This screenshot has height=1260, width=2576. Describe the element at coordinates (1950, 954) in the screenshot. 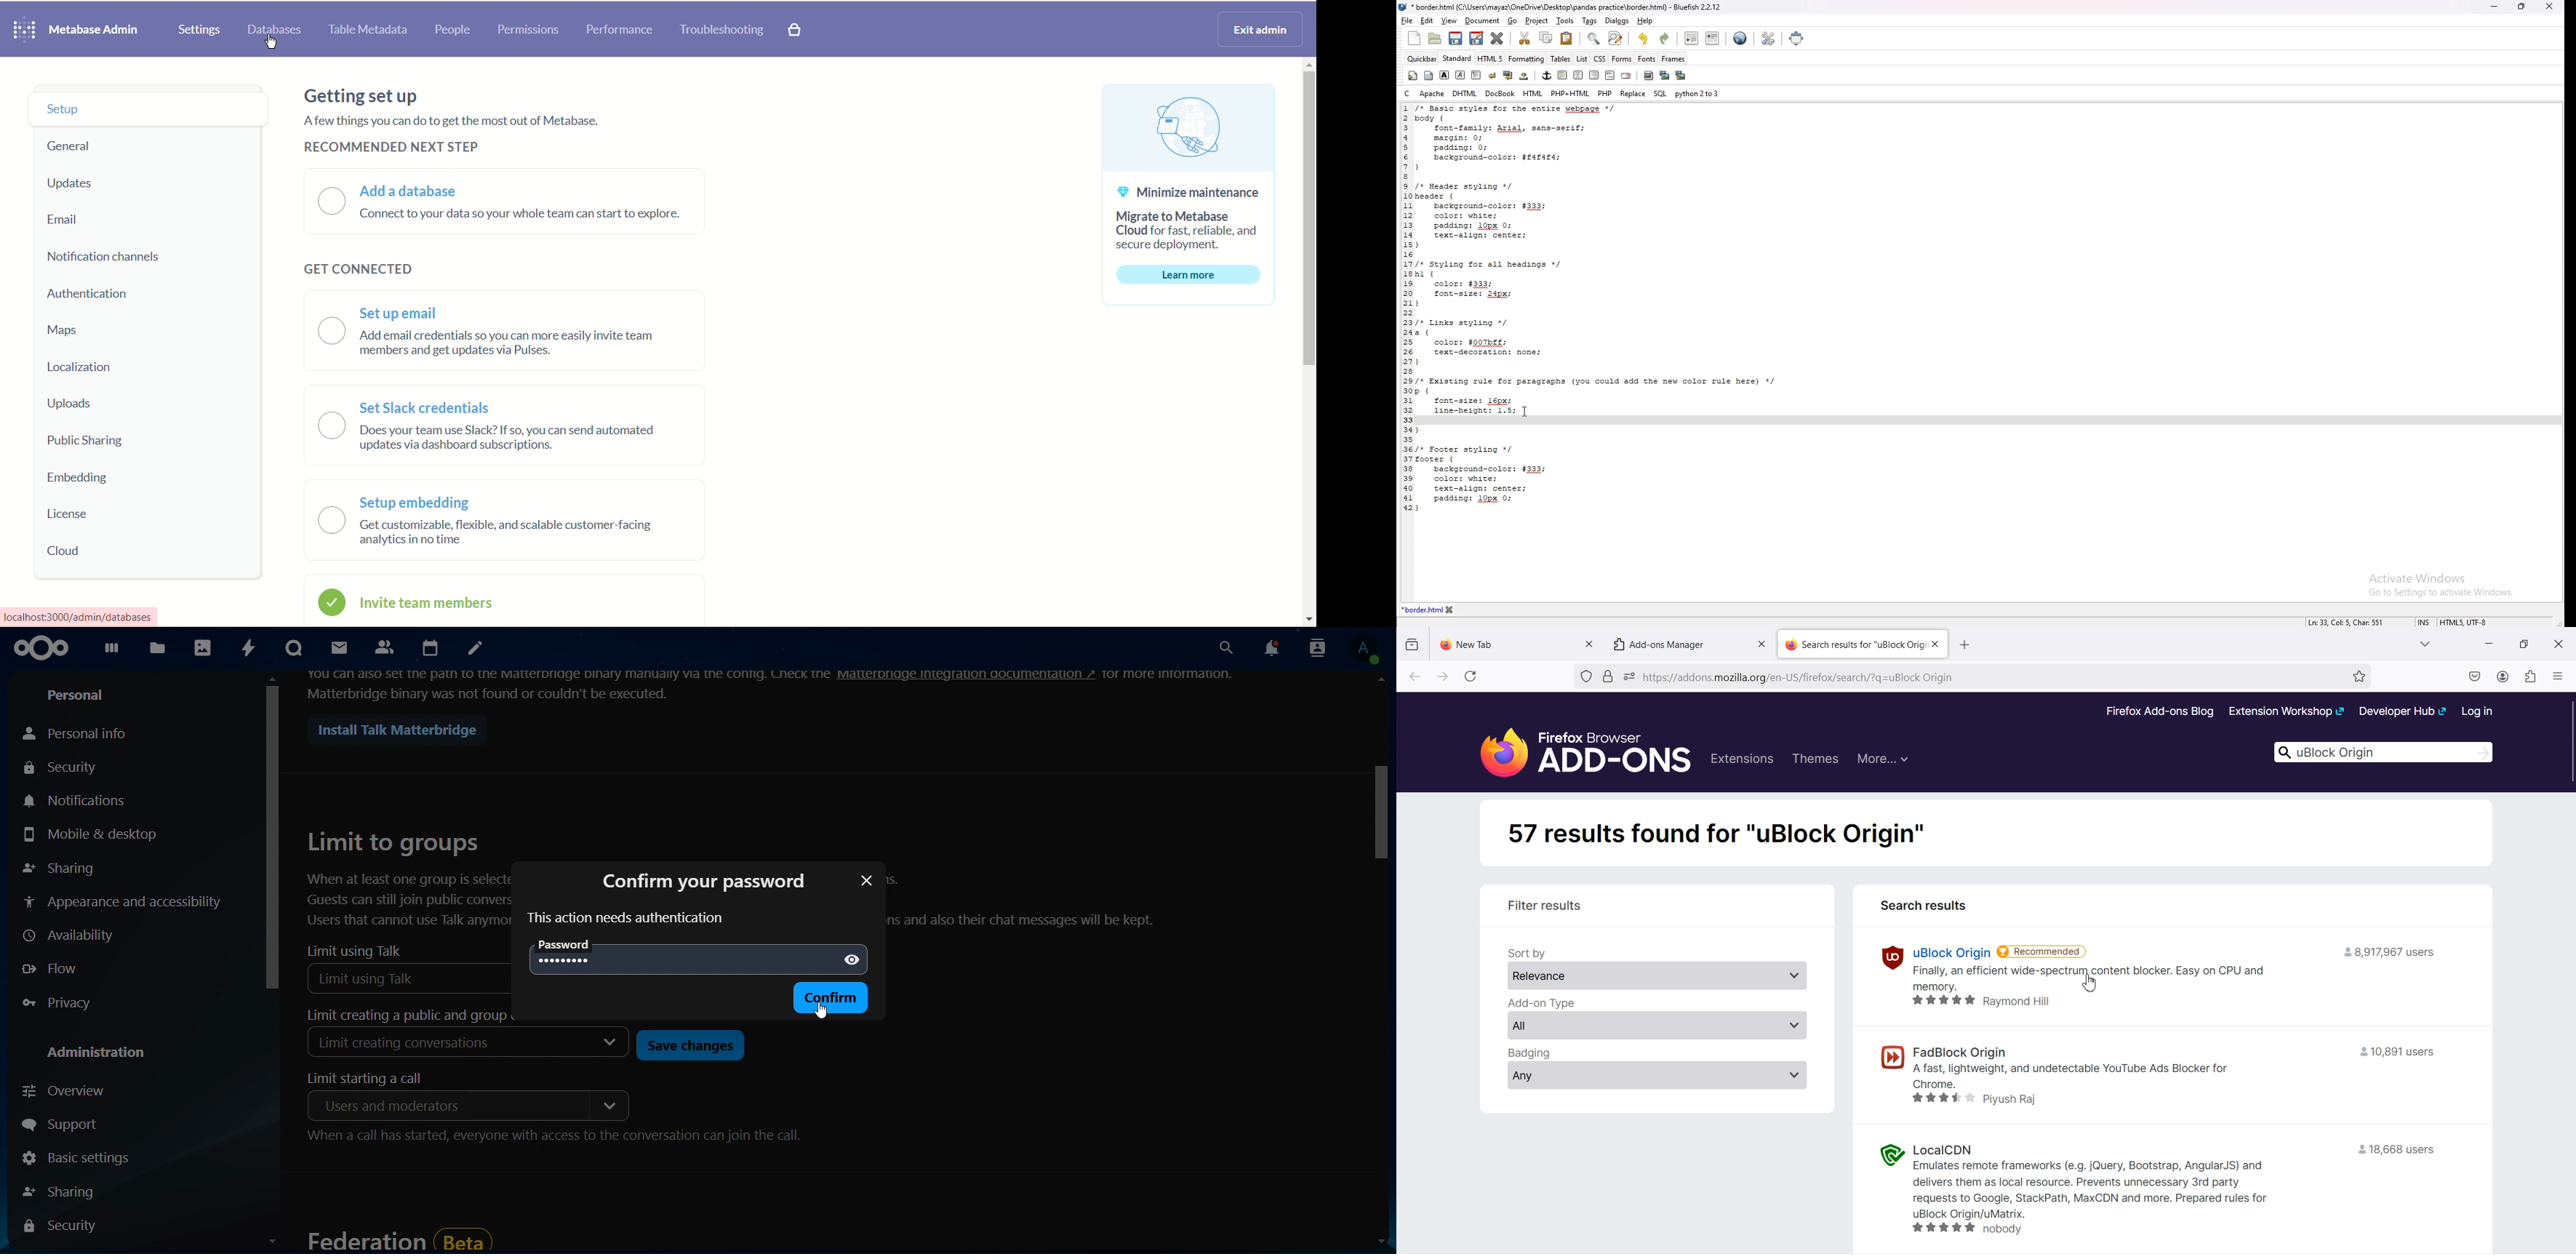

I see `uBlock Origin` at that location.